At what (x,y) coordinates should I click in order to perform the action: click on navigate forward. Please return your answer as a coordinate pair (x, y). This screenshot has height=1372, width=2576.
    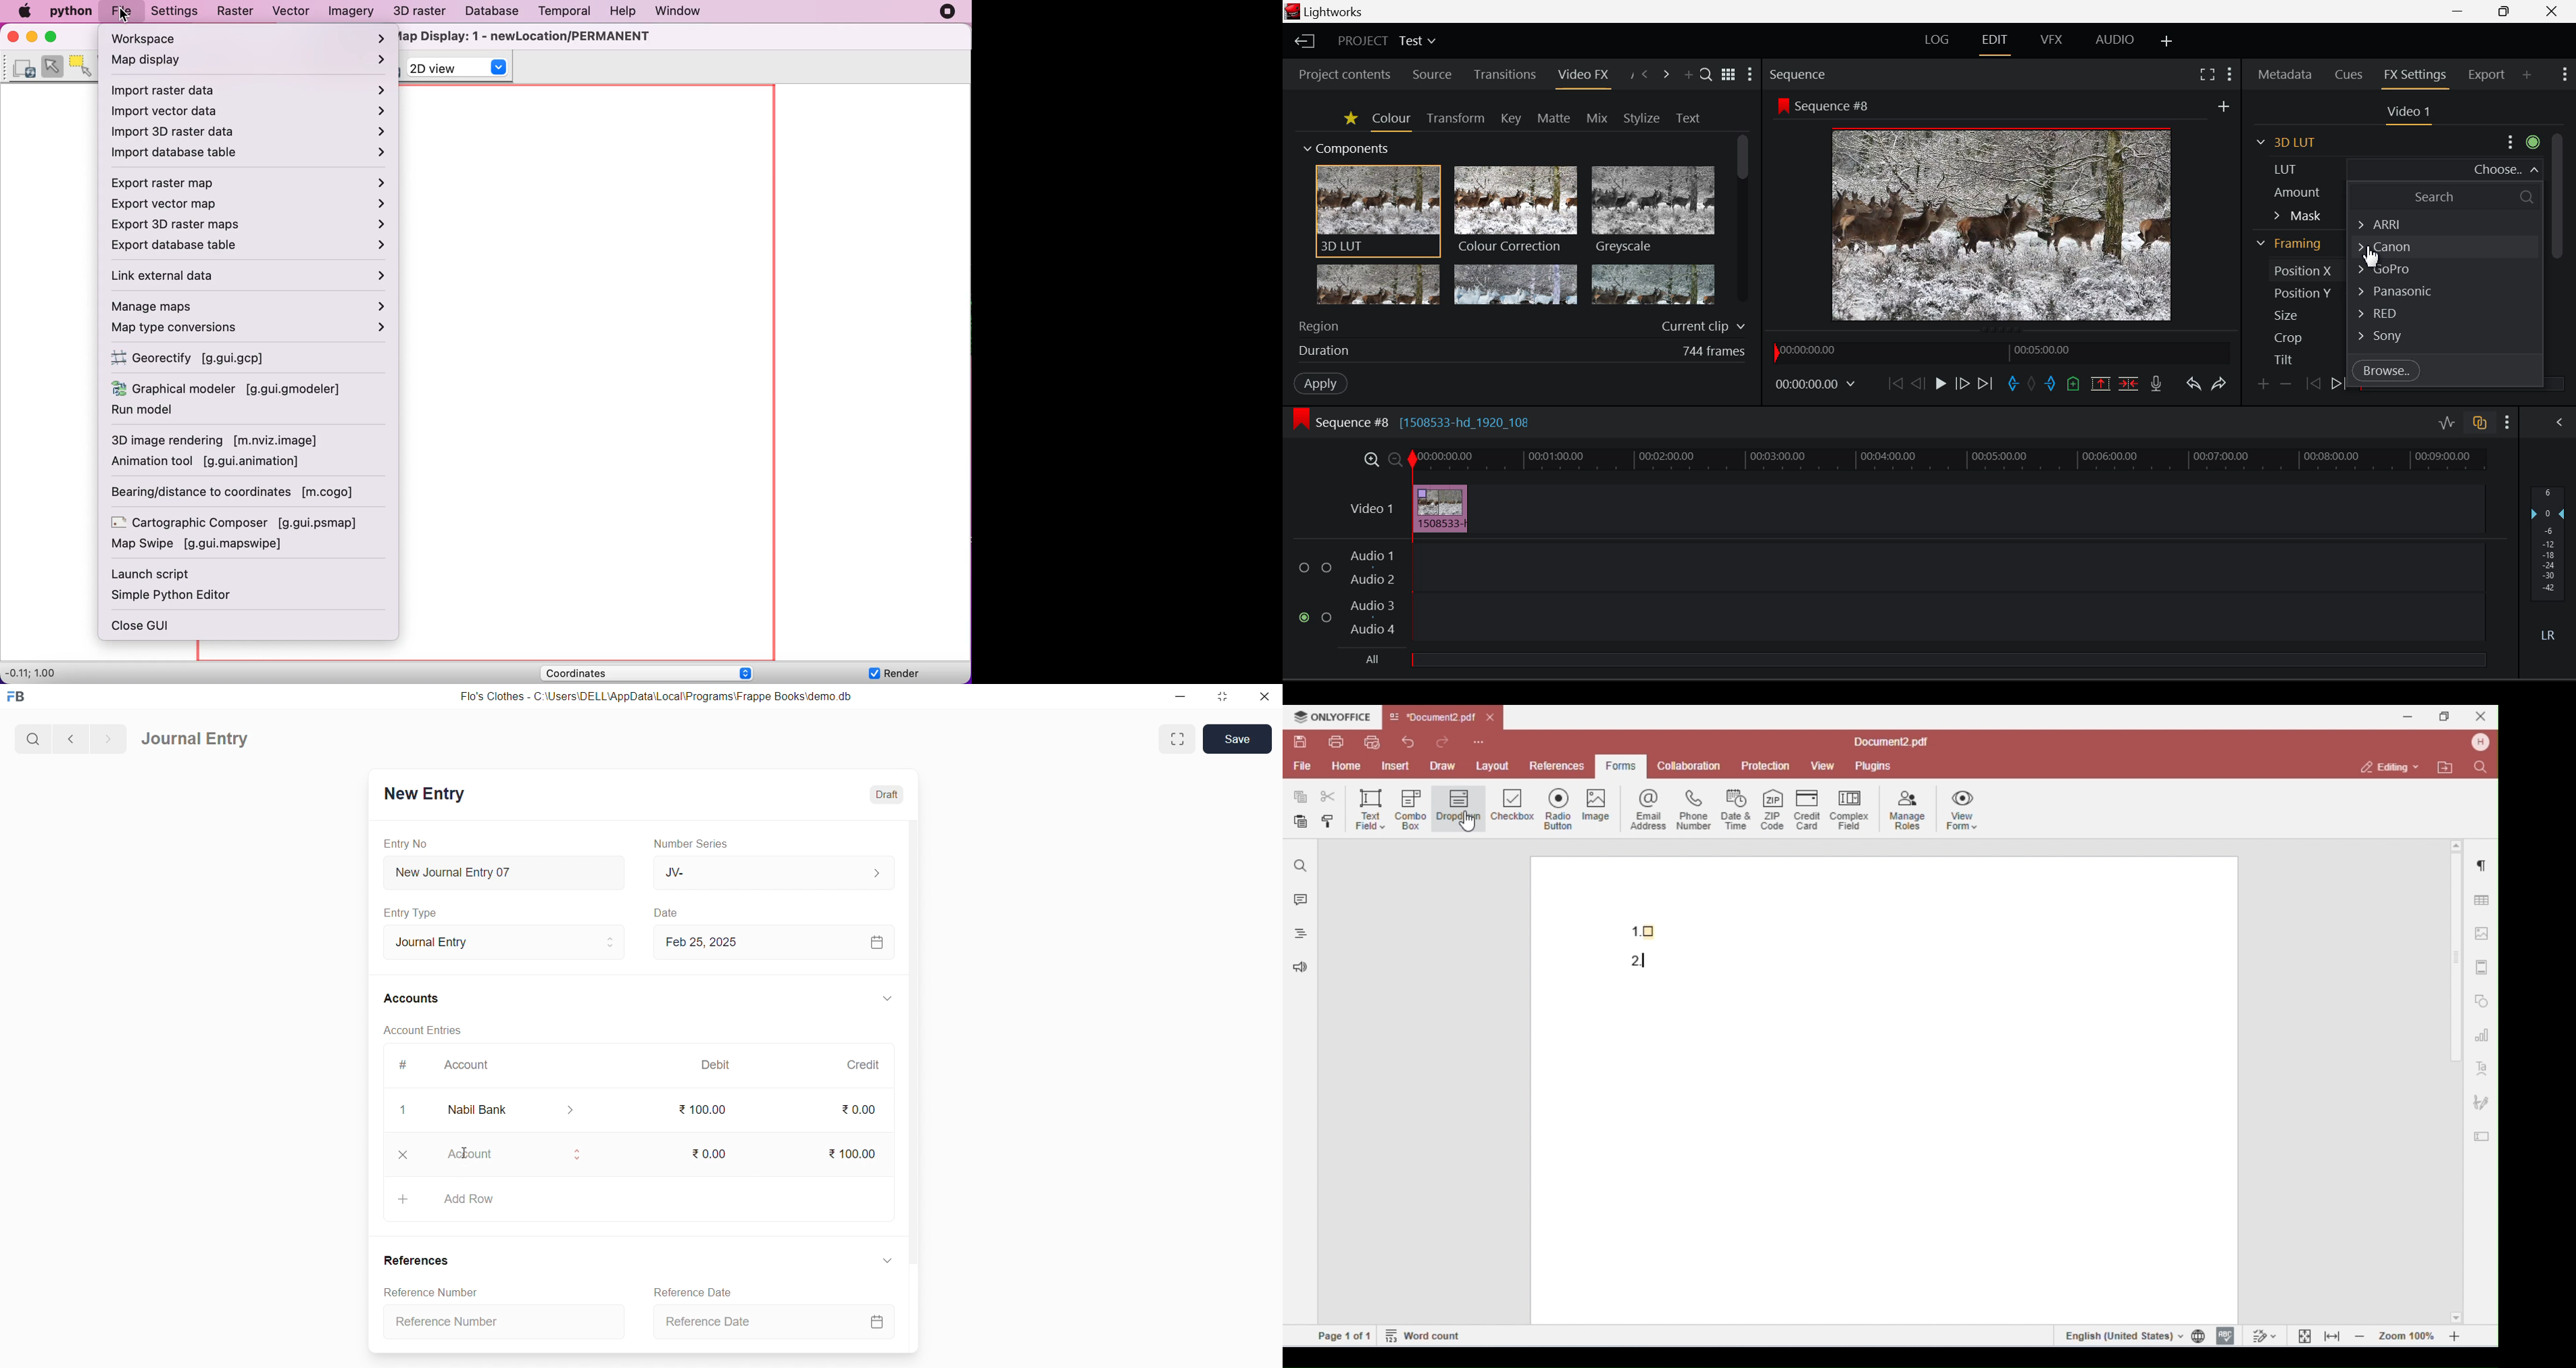
    Looking at the image, I should click on (108, 737).